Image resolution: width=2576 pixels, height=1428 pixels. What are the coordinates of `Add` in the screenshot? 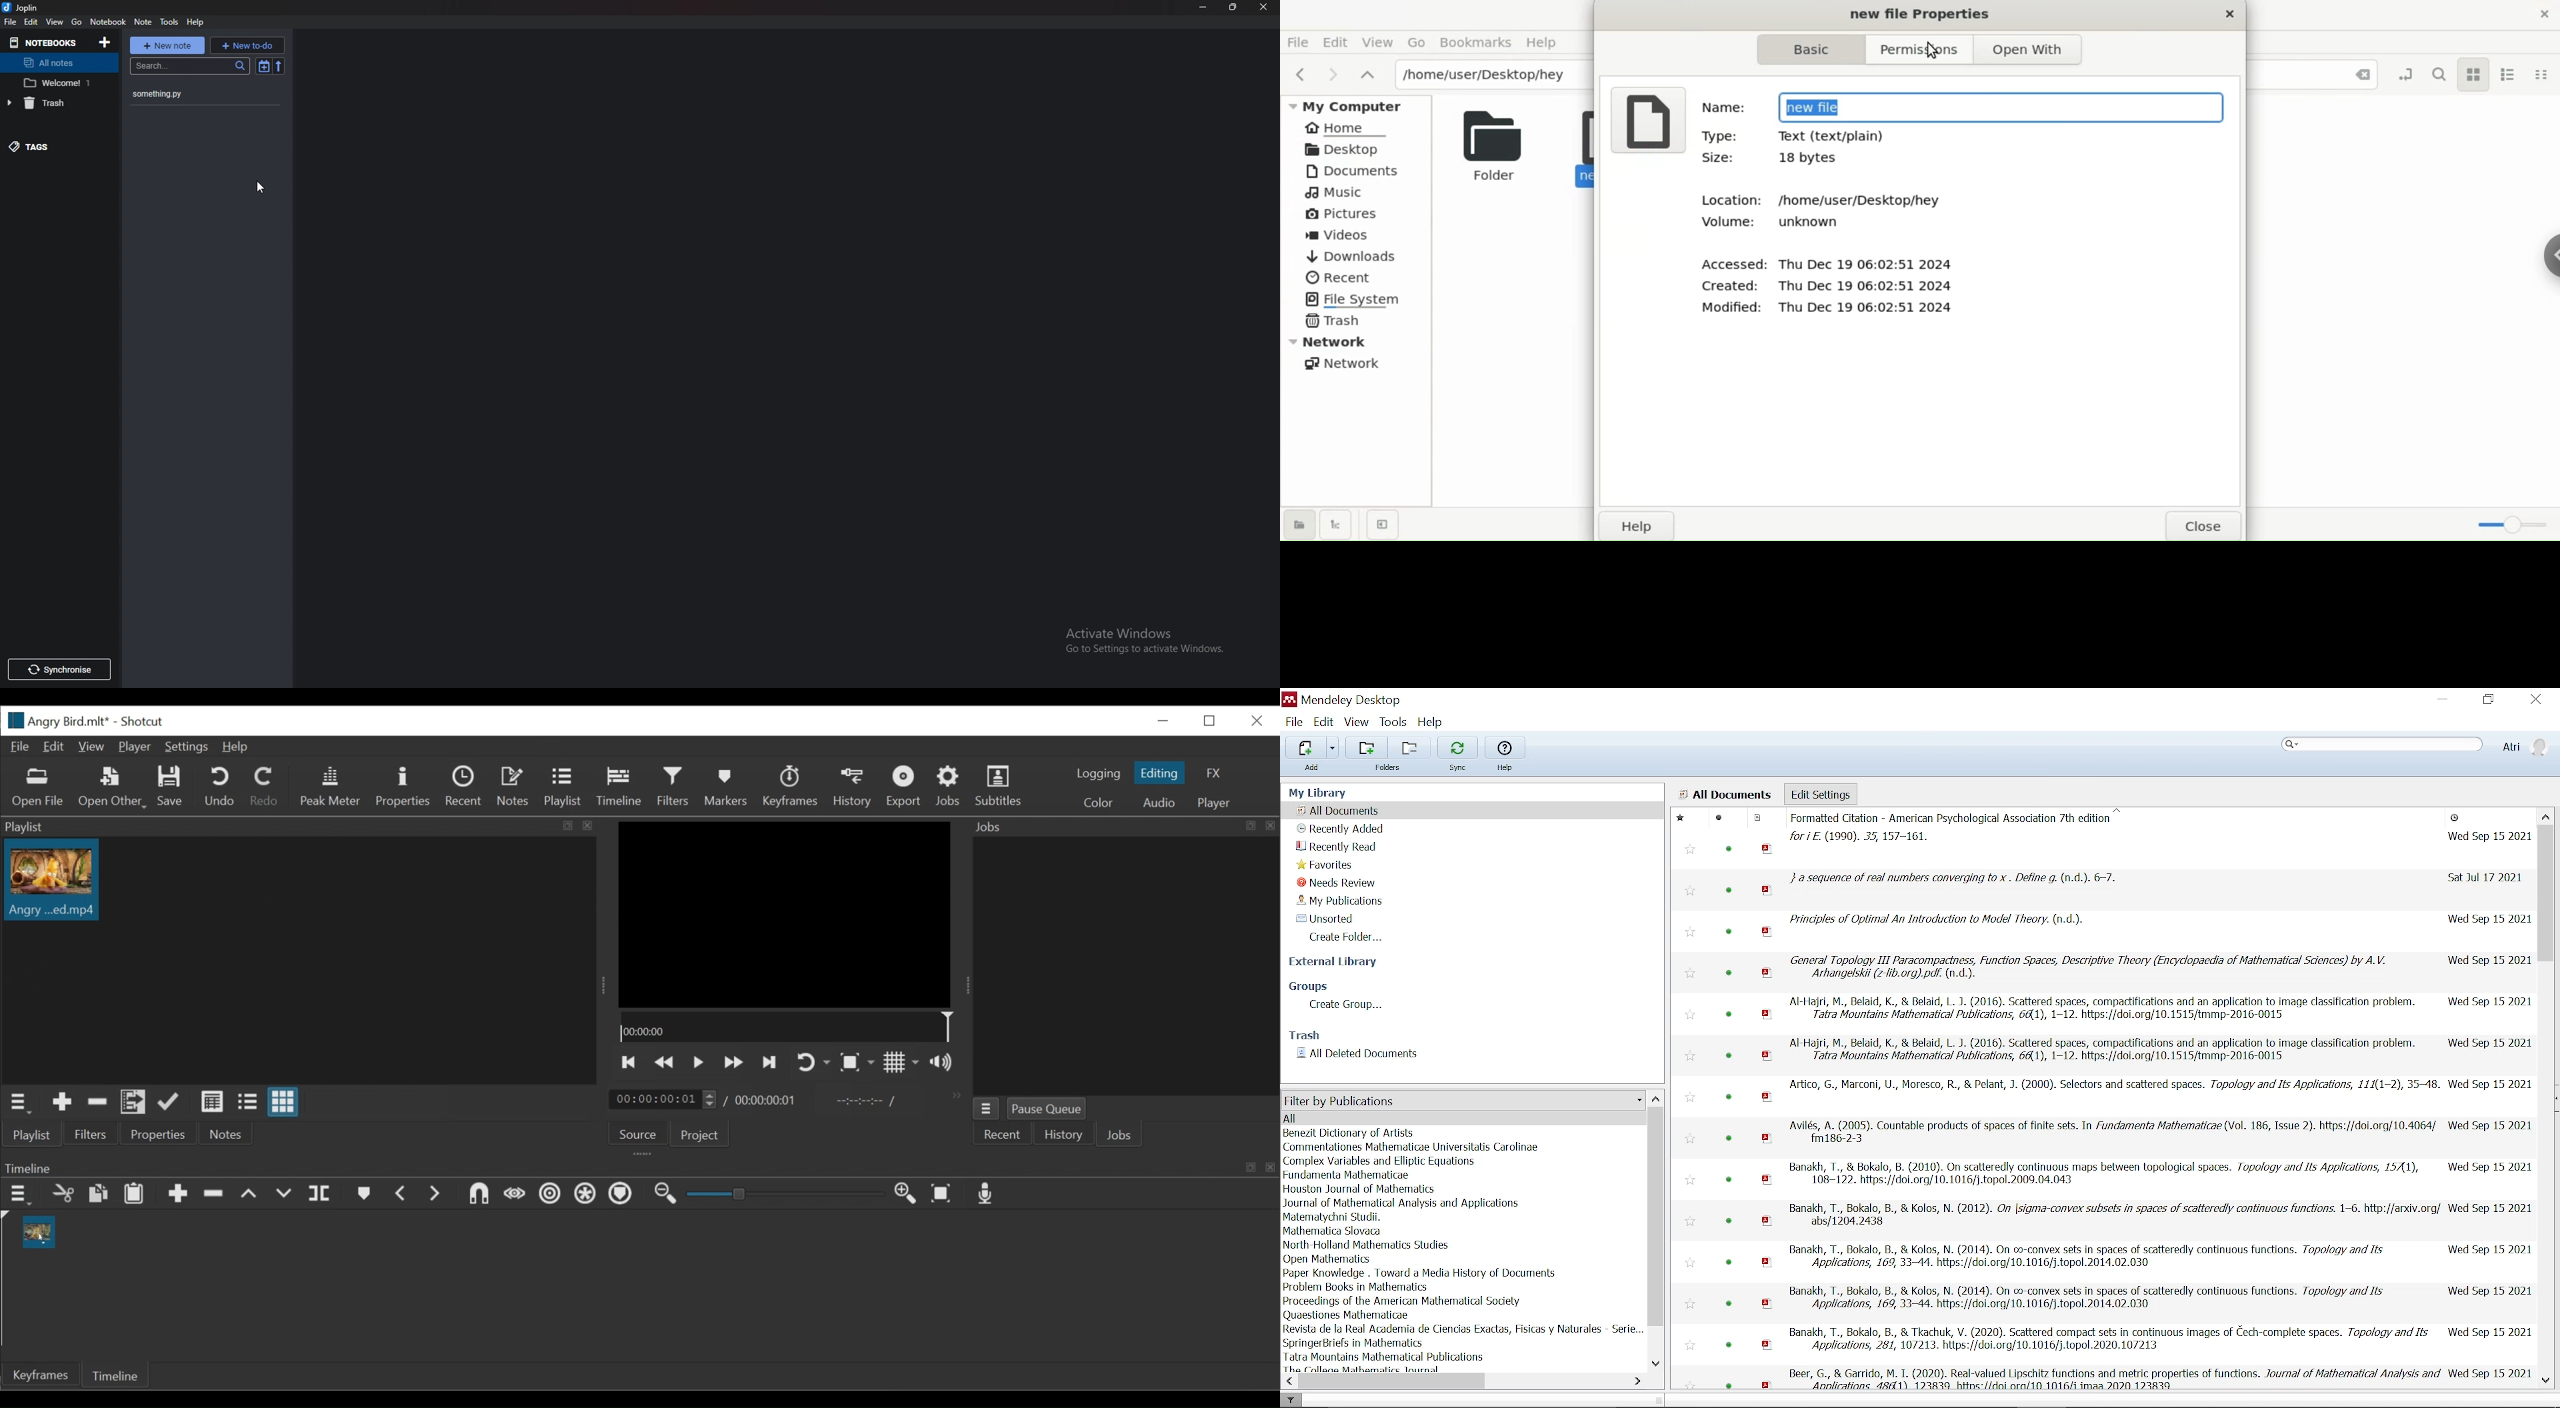 It's located at (1316, 768).